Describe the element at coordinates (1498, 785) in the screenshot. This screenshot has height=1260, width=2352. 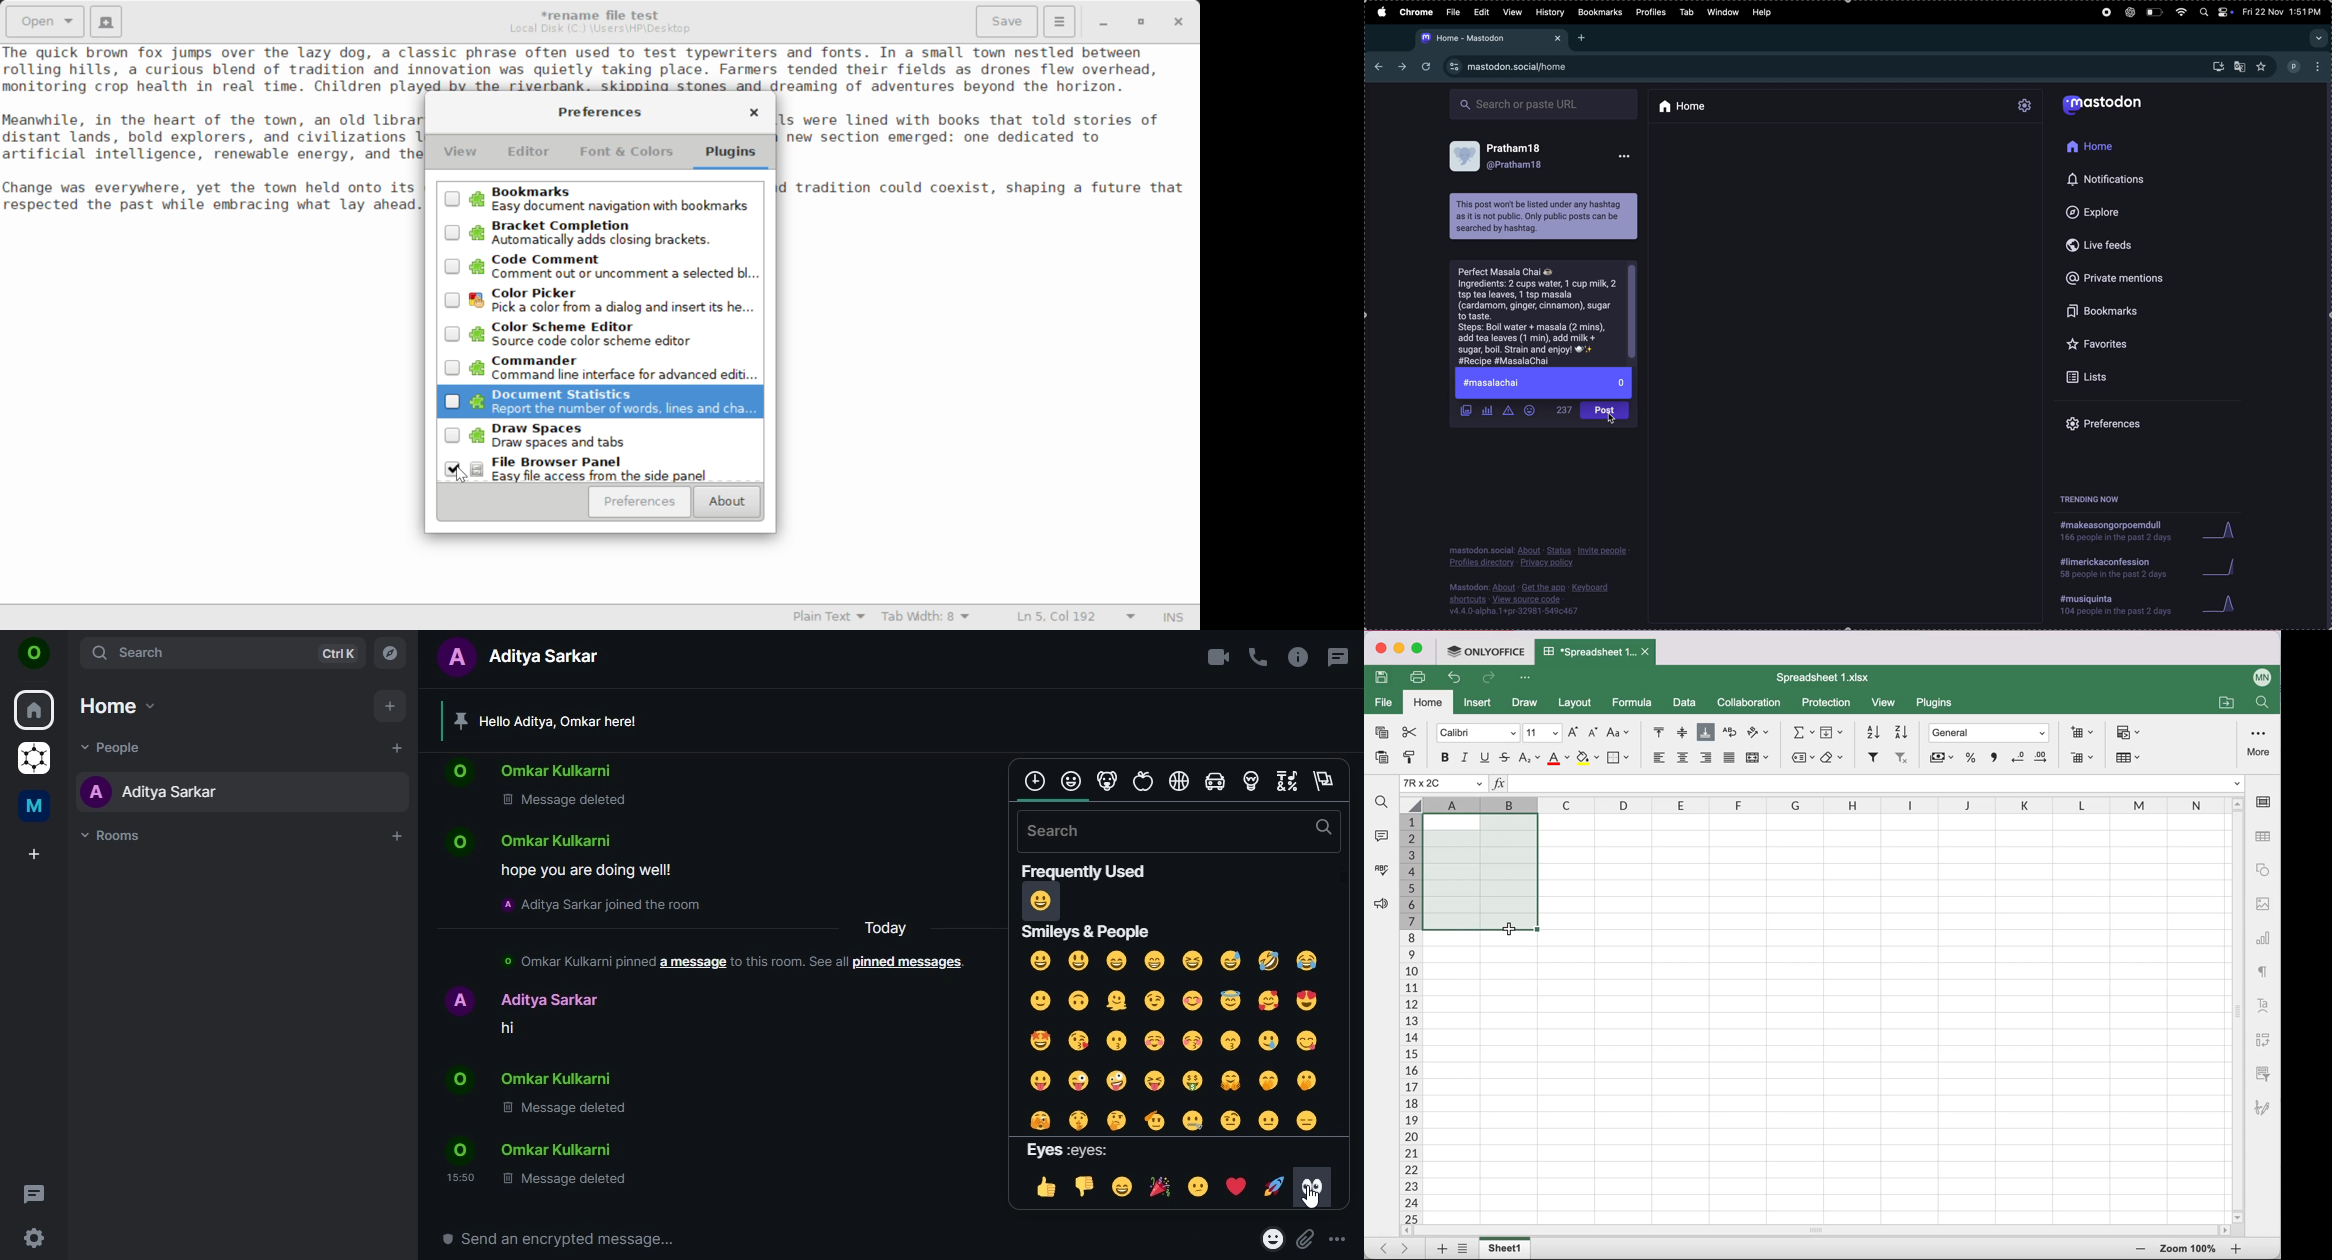
I see `Insert function` at that location.